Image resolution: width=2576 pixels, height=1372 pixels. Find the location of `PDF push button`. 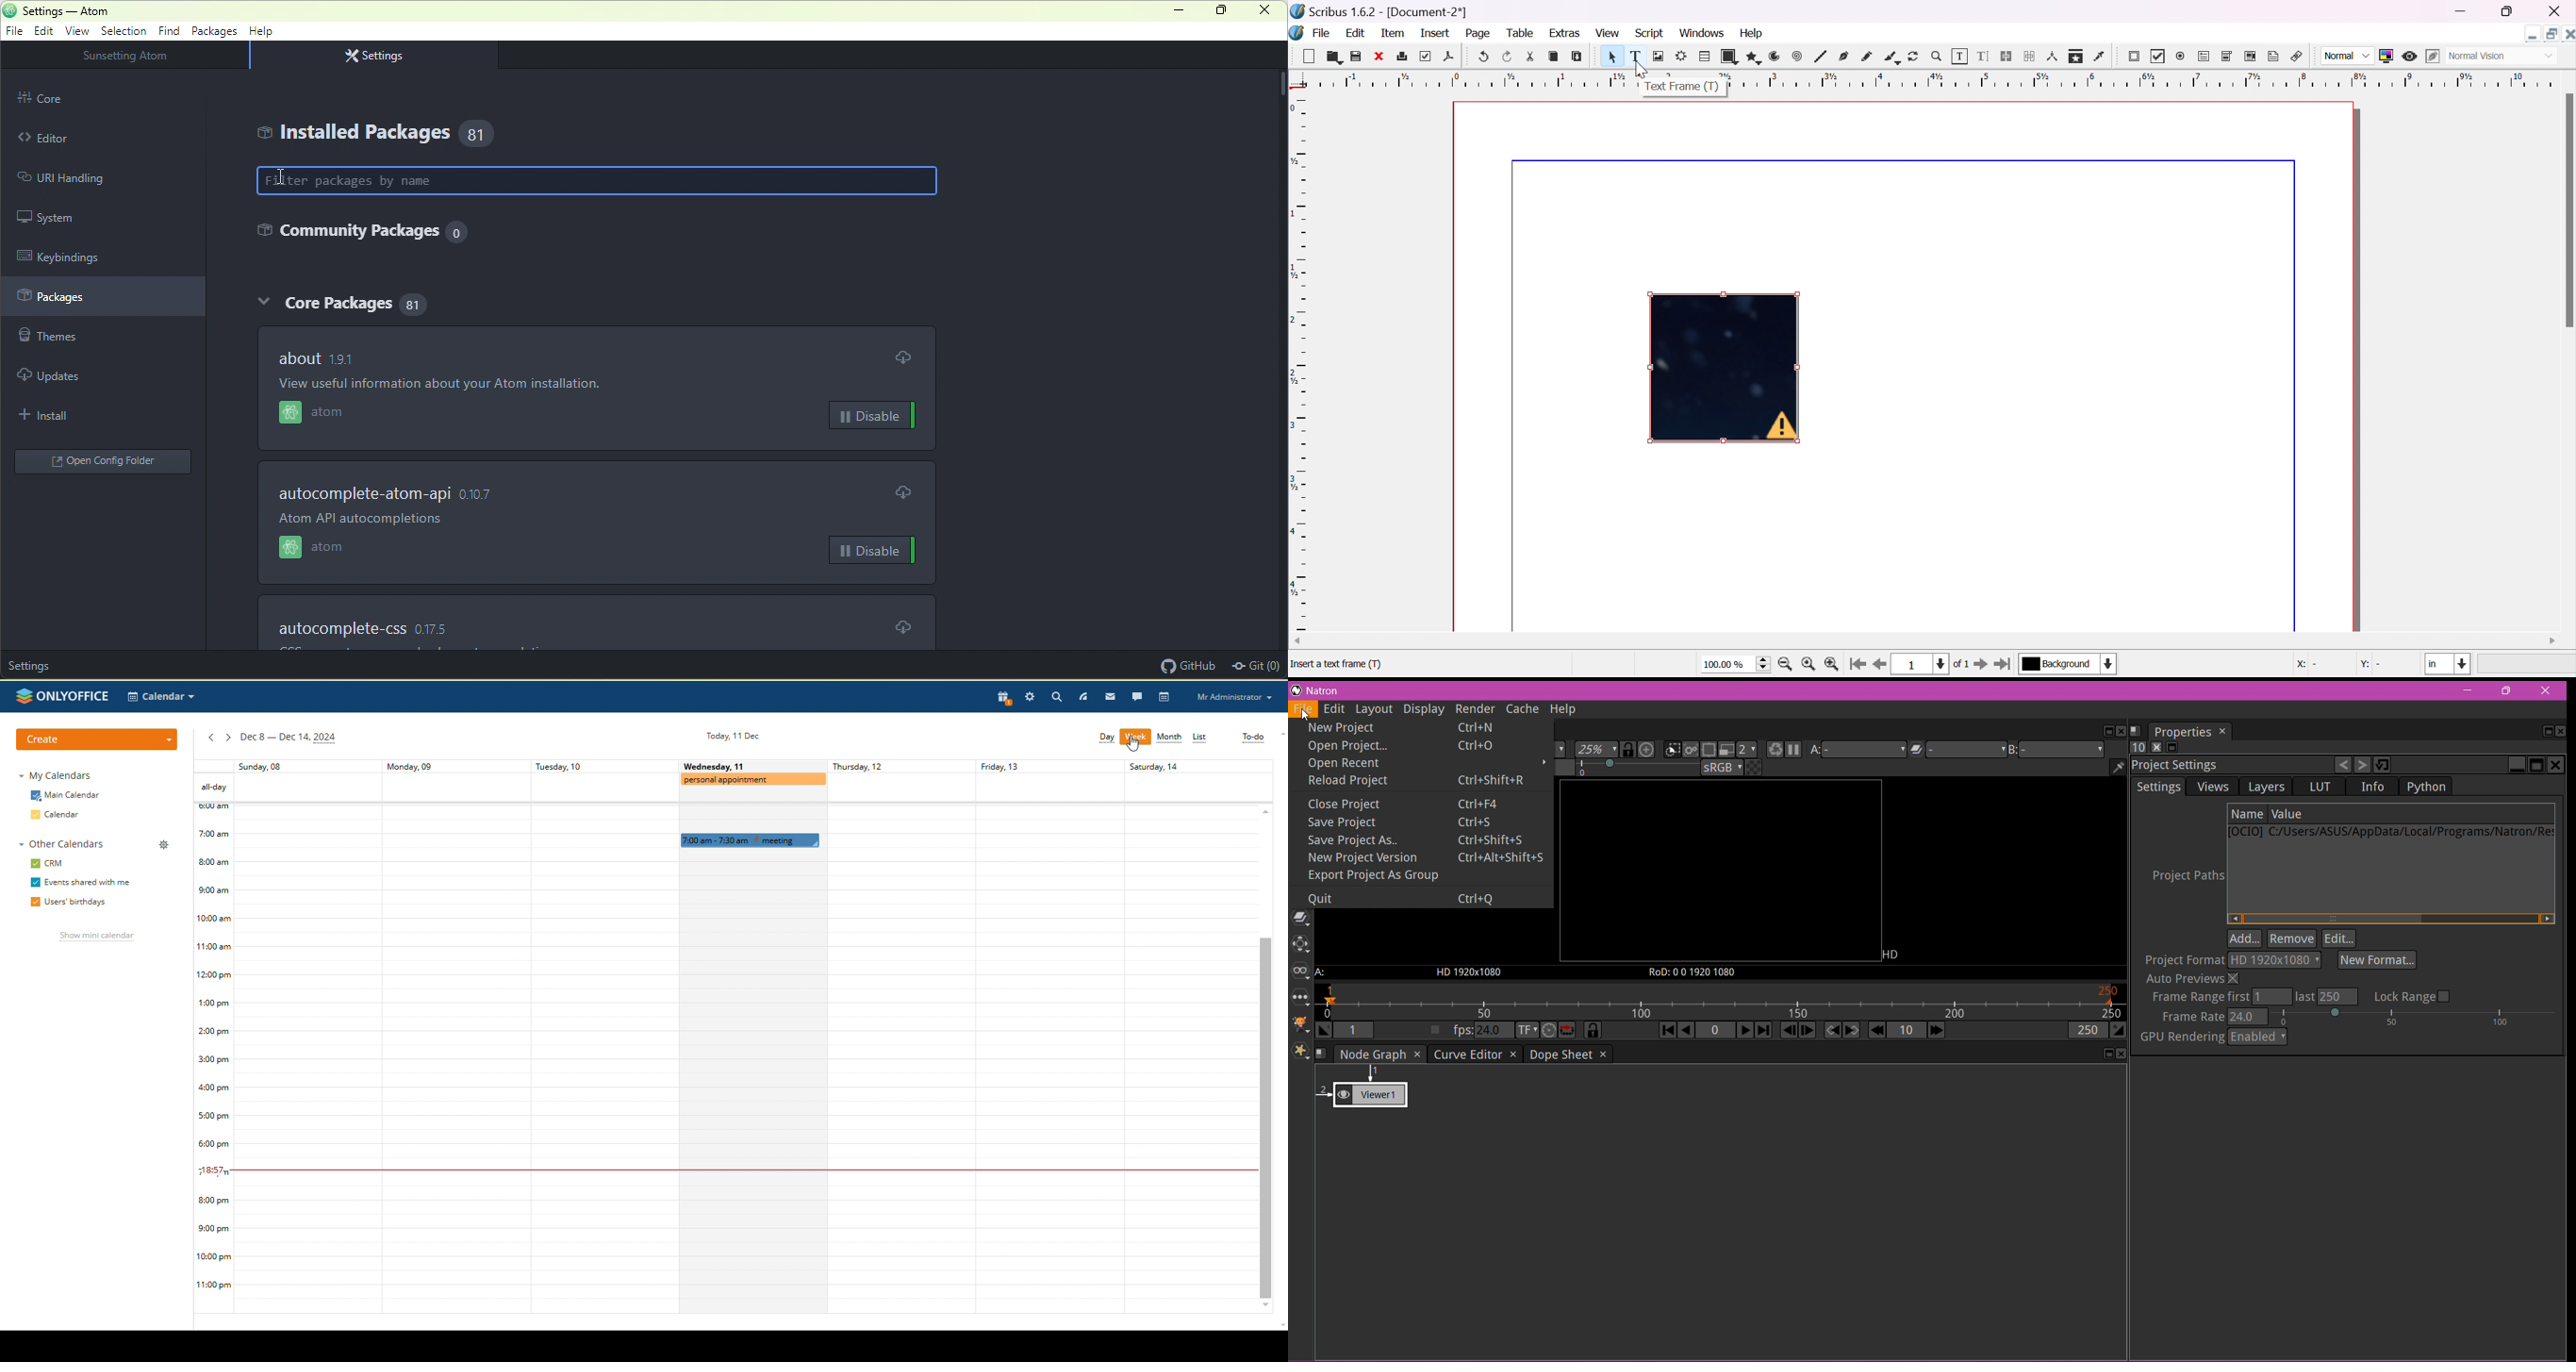

PDF push button is located at coordinates (2136, 58).